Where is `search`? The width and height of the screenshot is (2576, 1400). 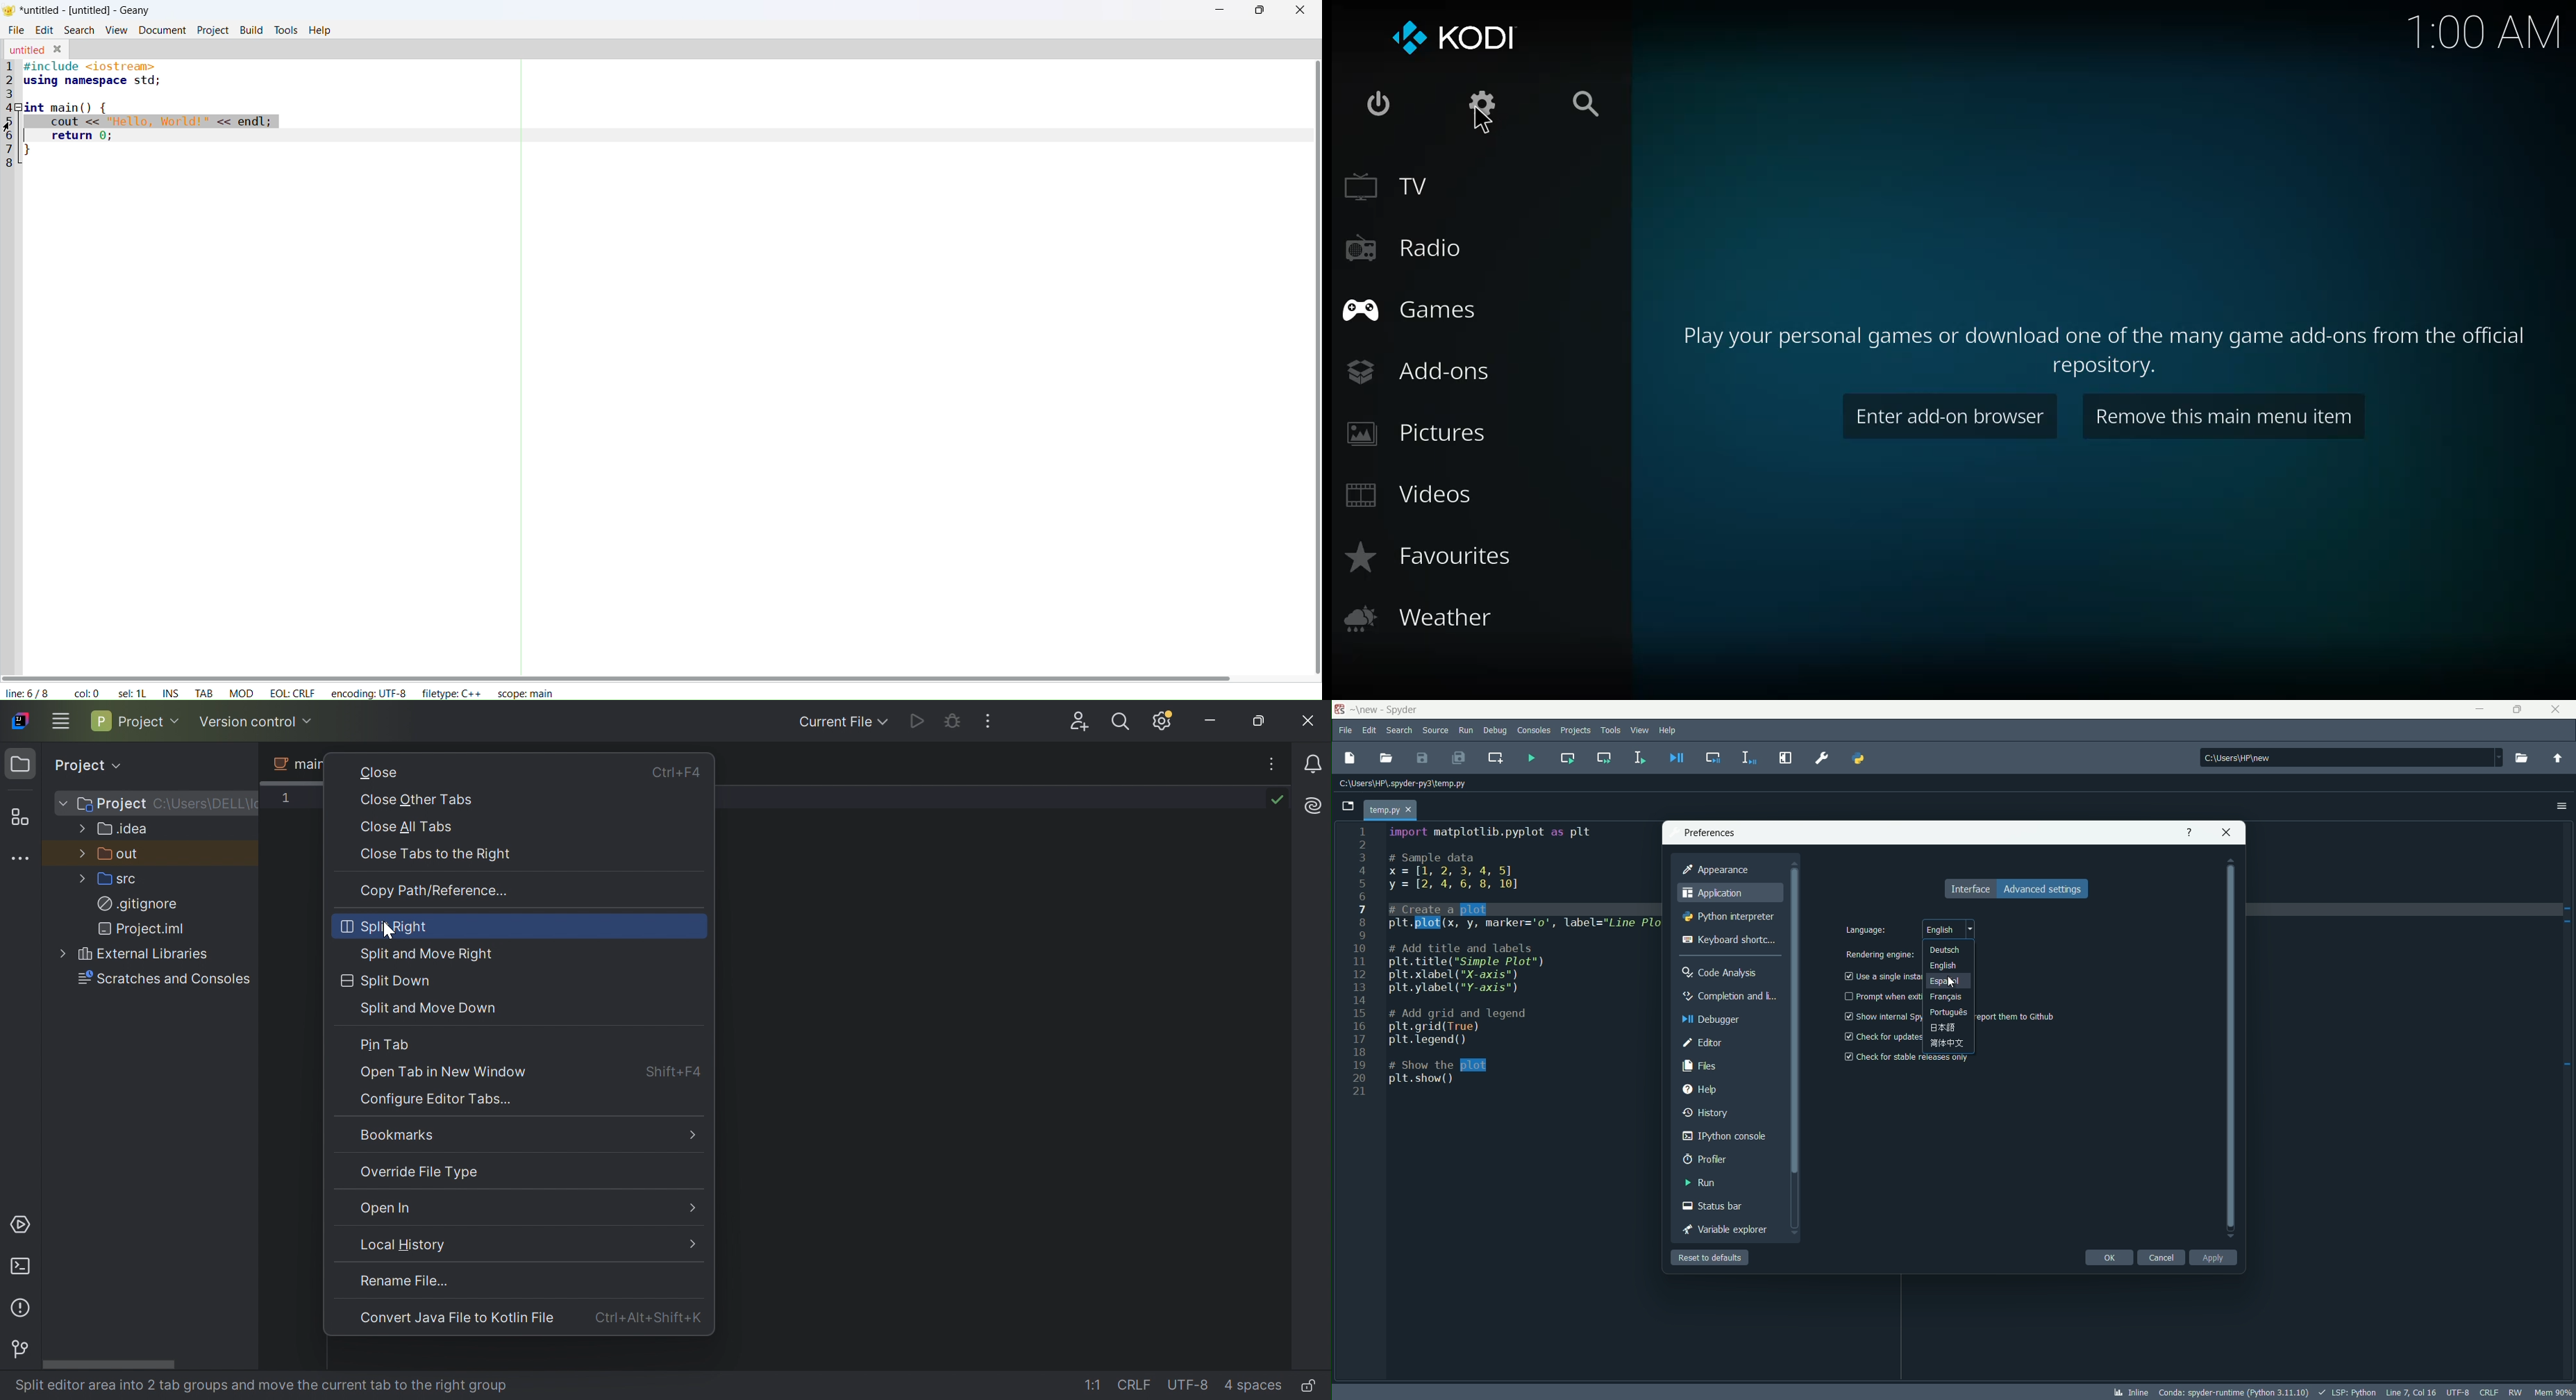
search is located at coordinates (1400, 730).